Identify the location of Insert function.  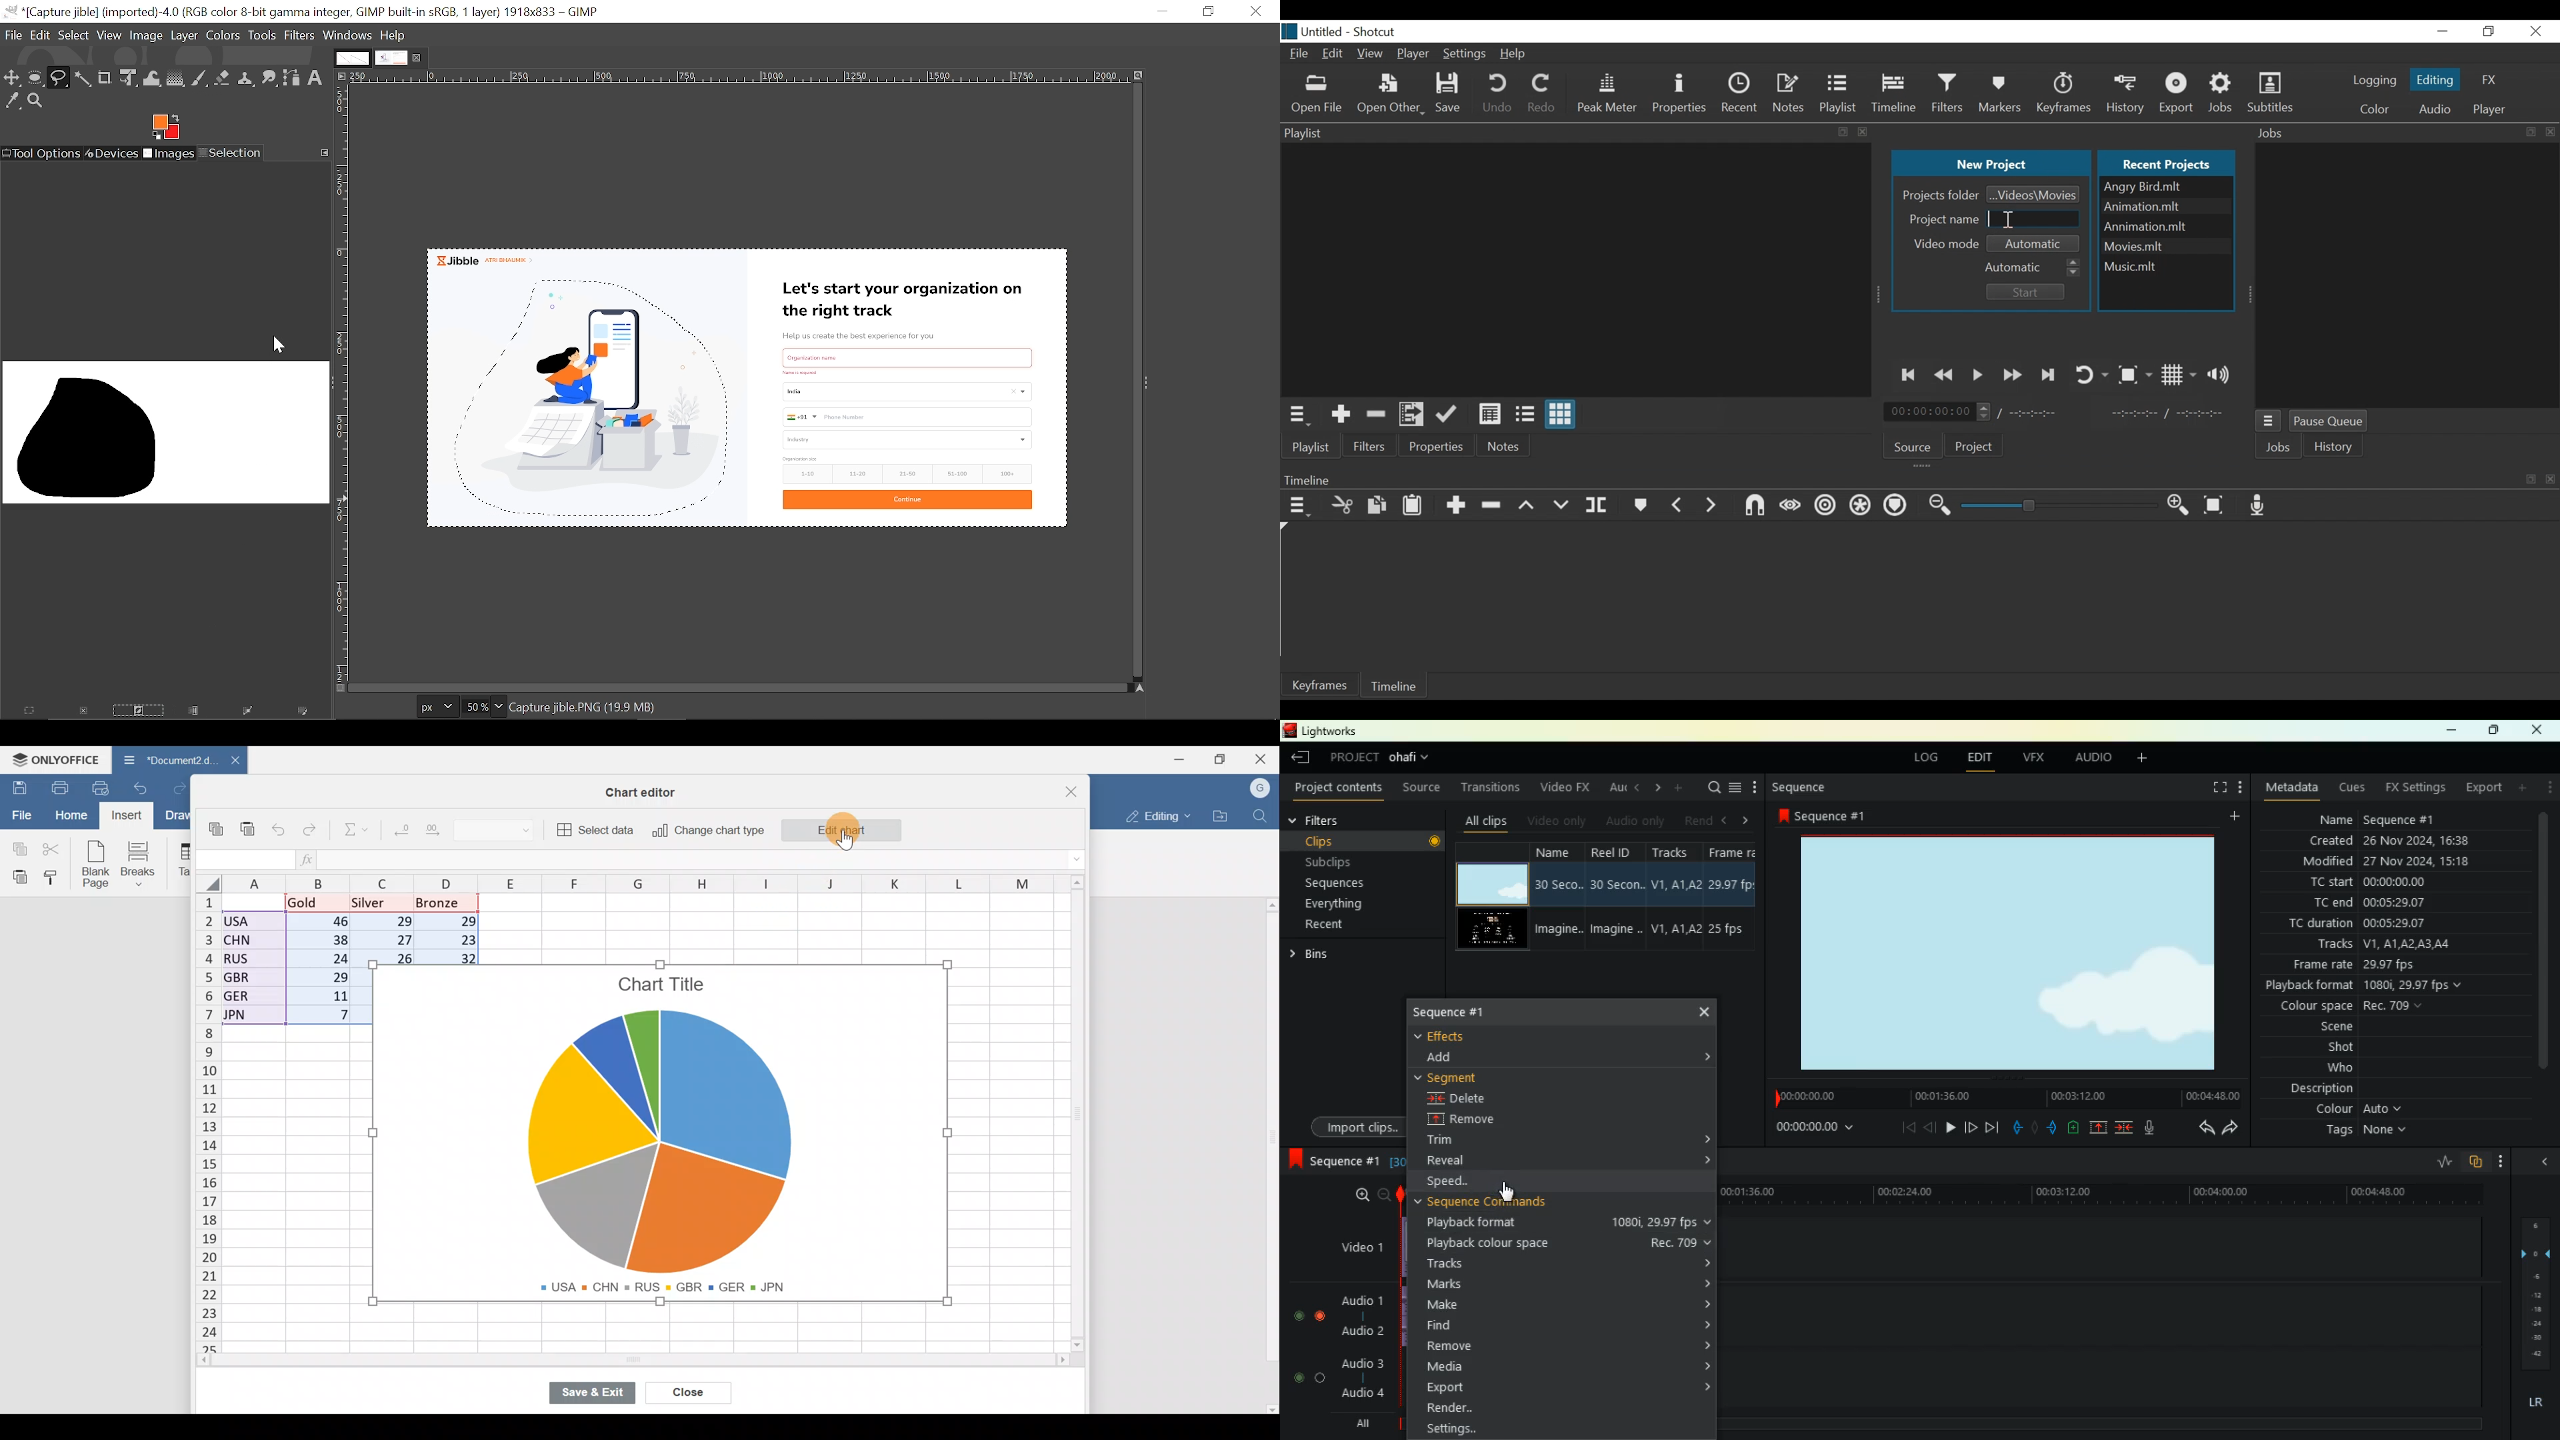
(315, 859).